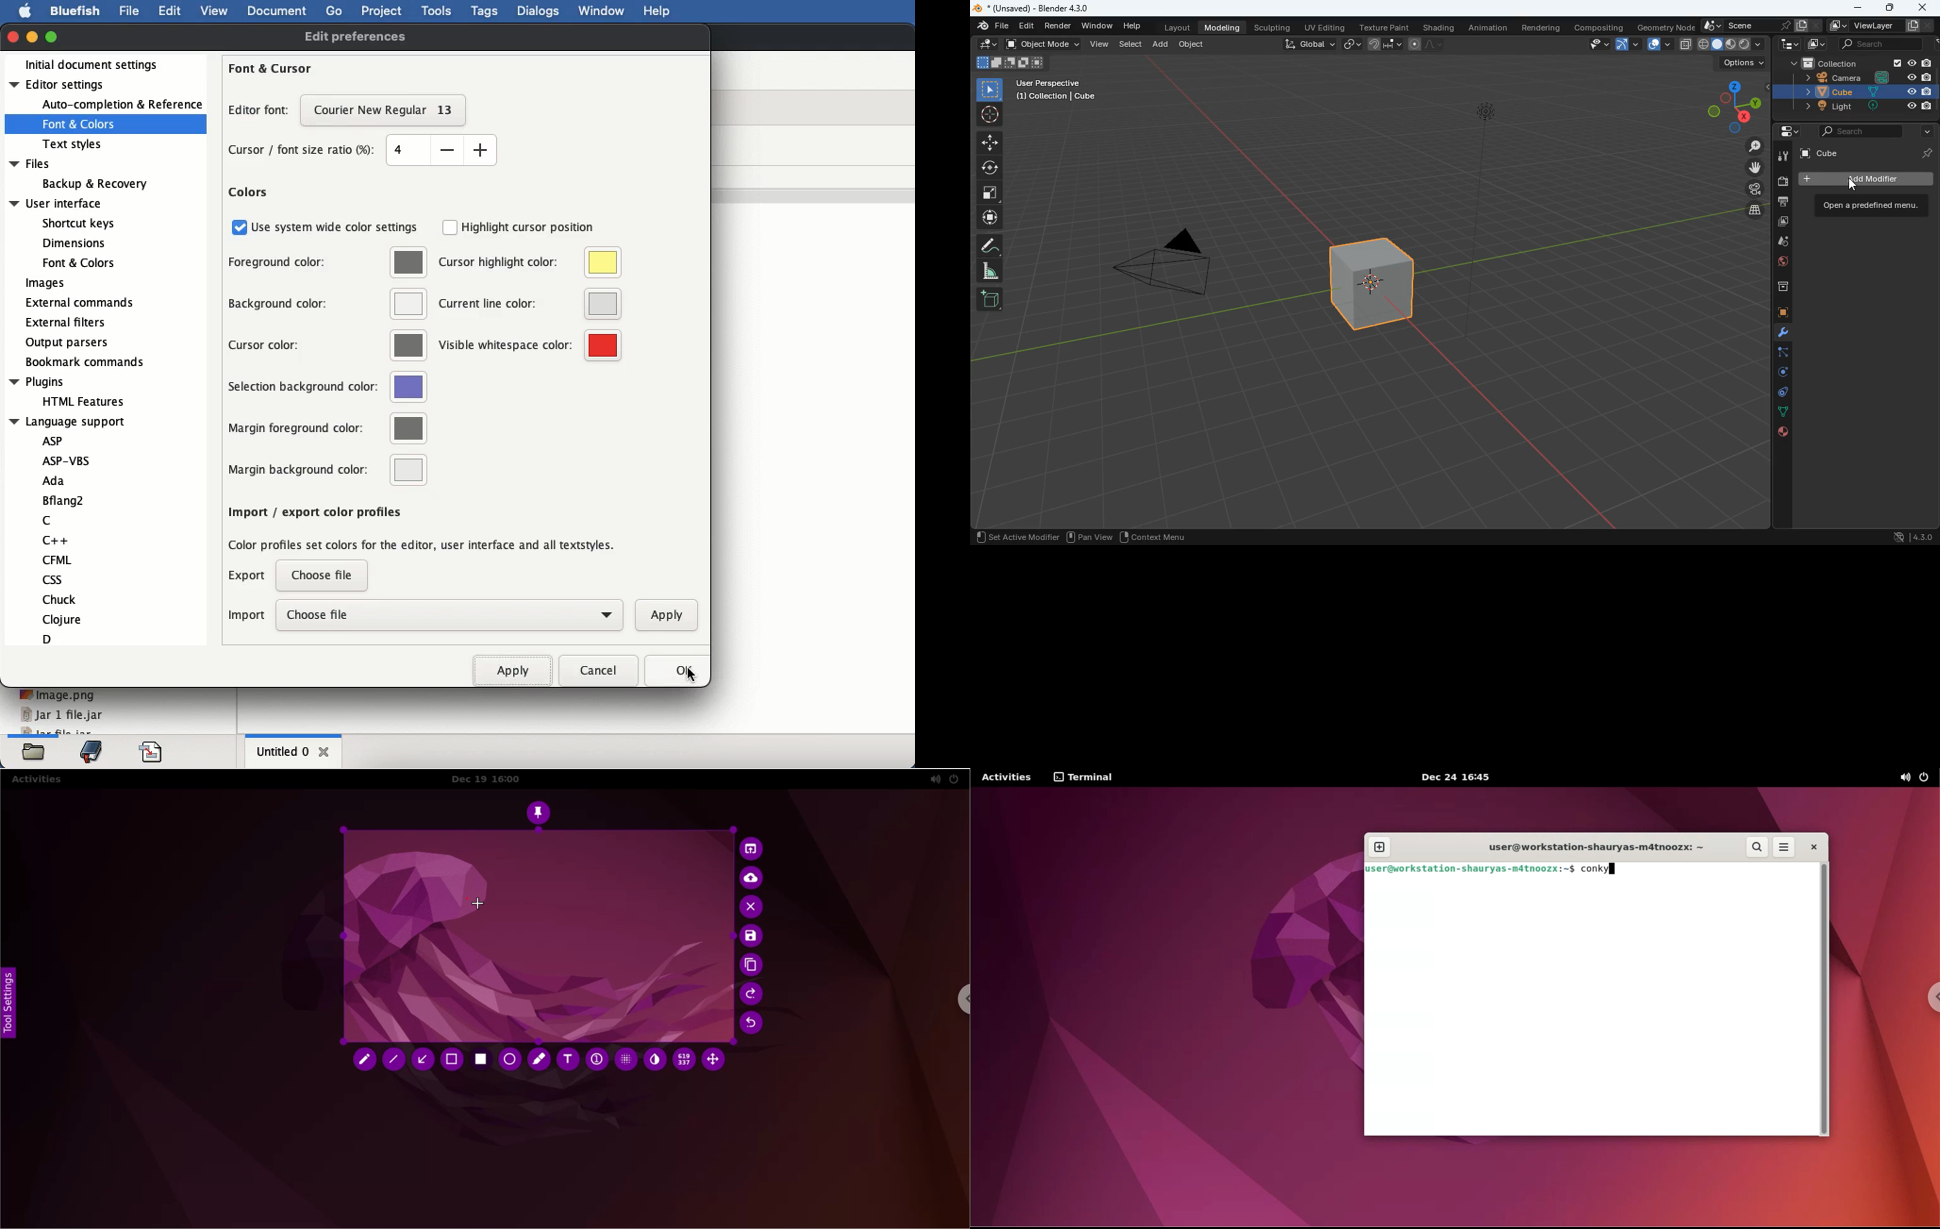 The image size is (1960, 1232). Describe the element at coordinates (1161, 45) in the screenshot. I see `add` at that location.